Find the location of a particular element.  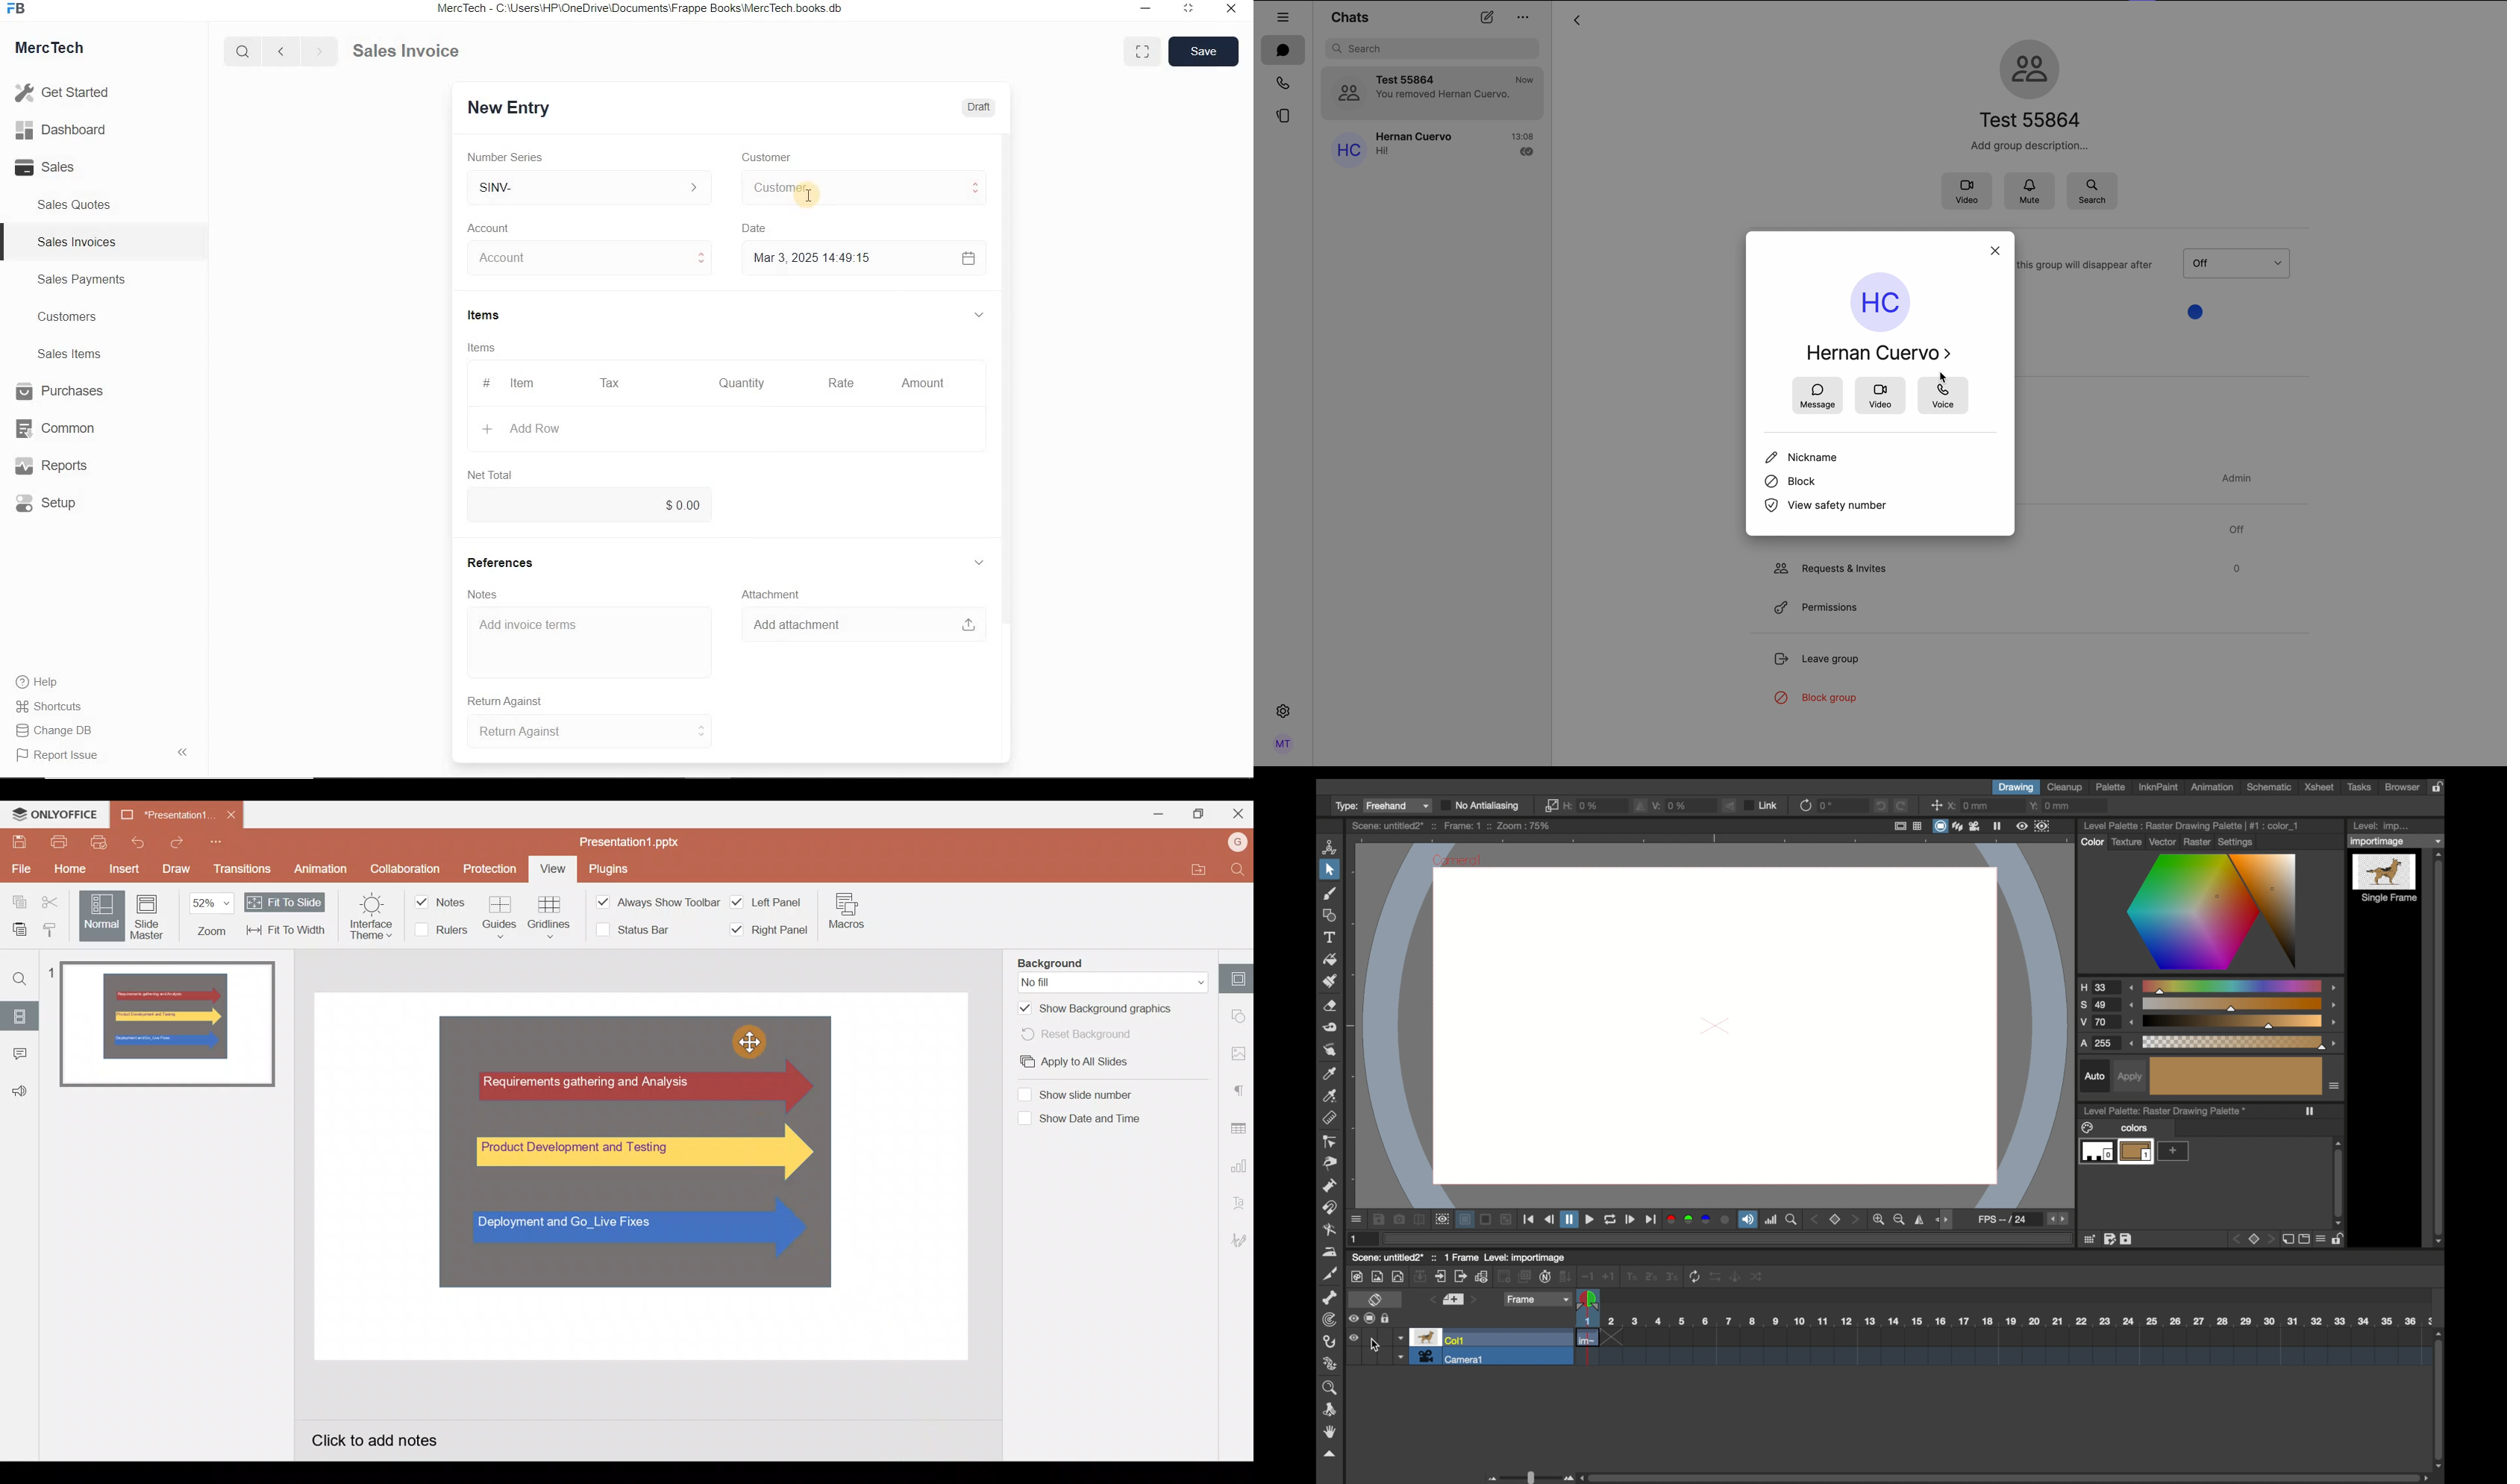

Account is located at coordinates (492, 228).